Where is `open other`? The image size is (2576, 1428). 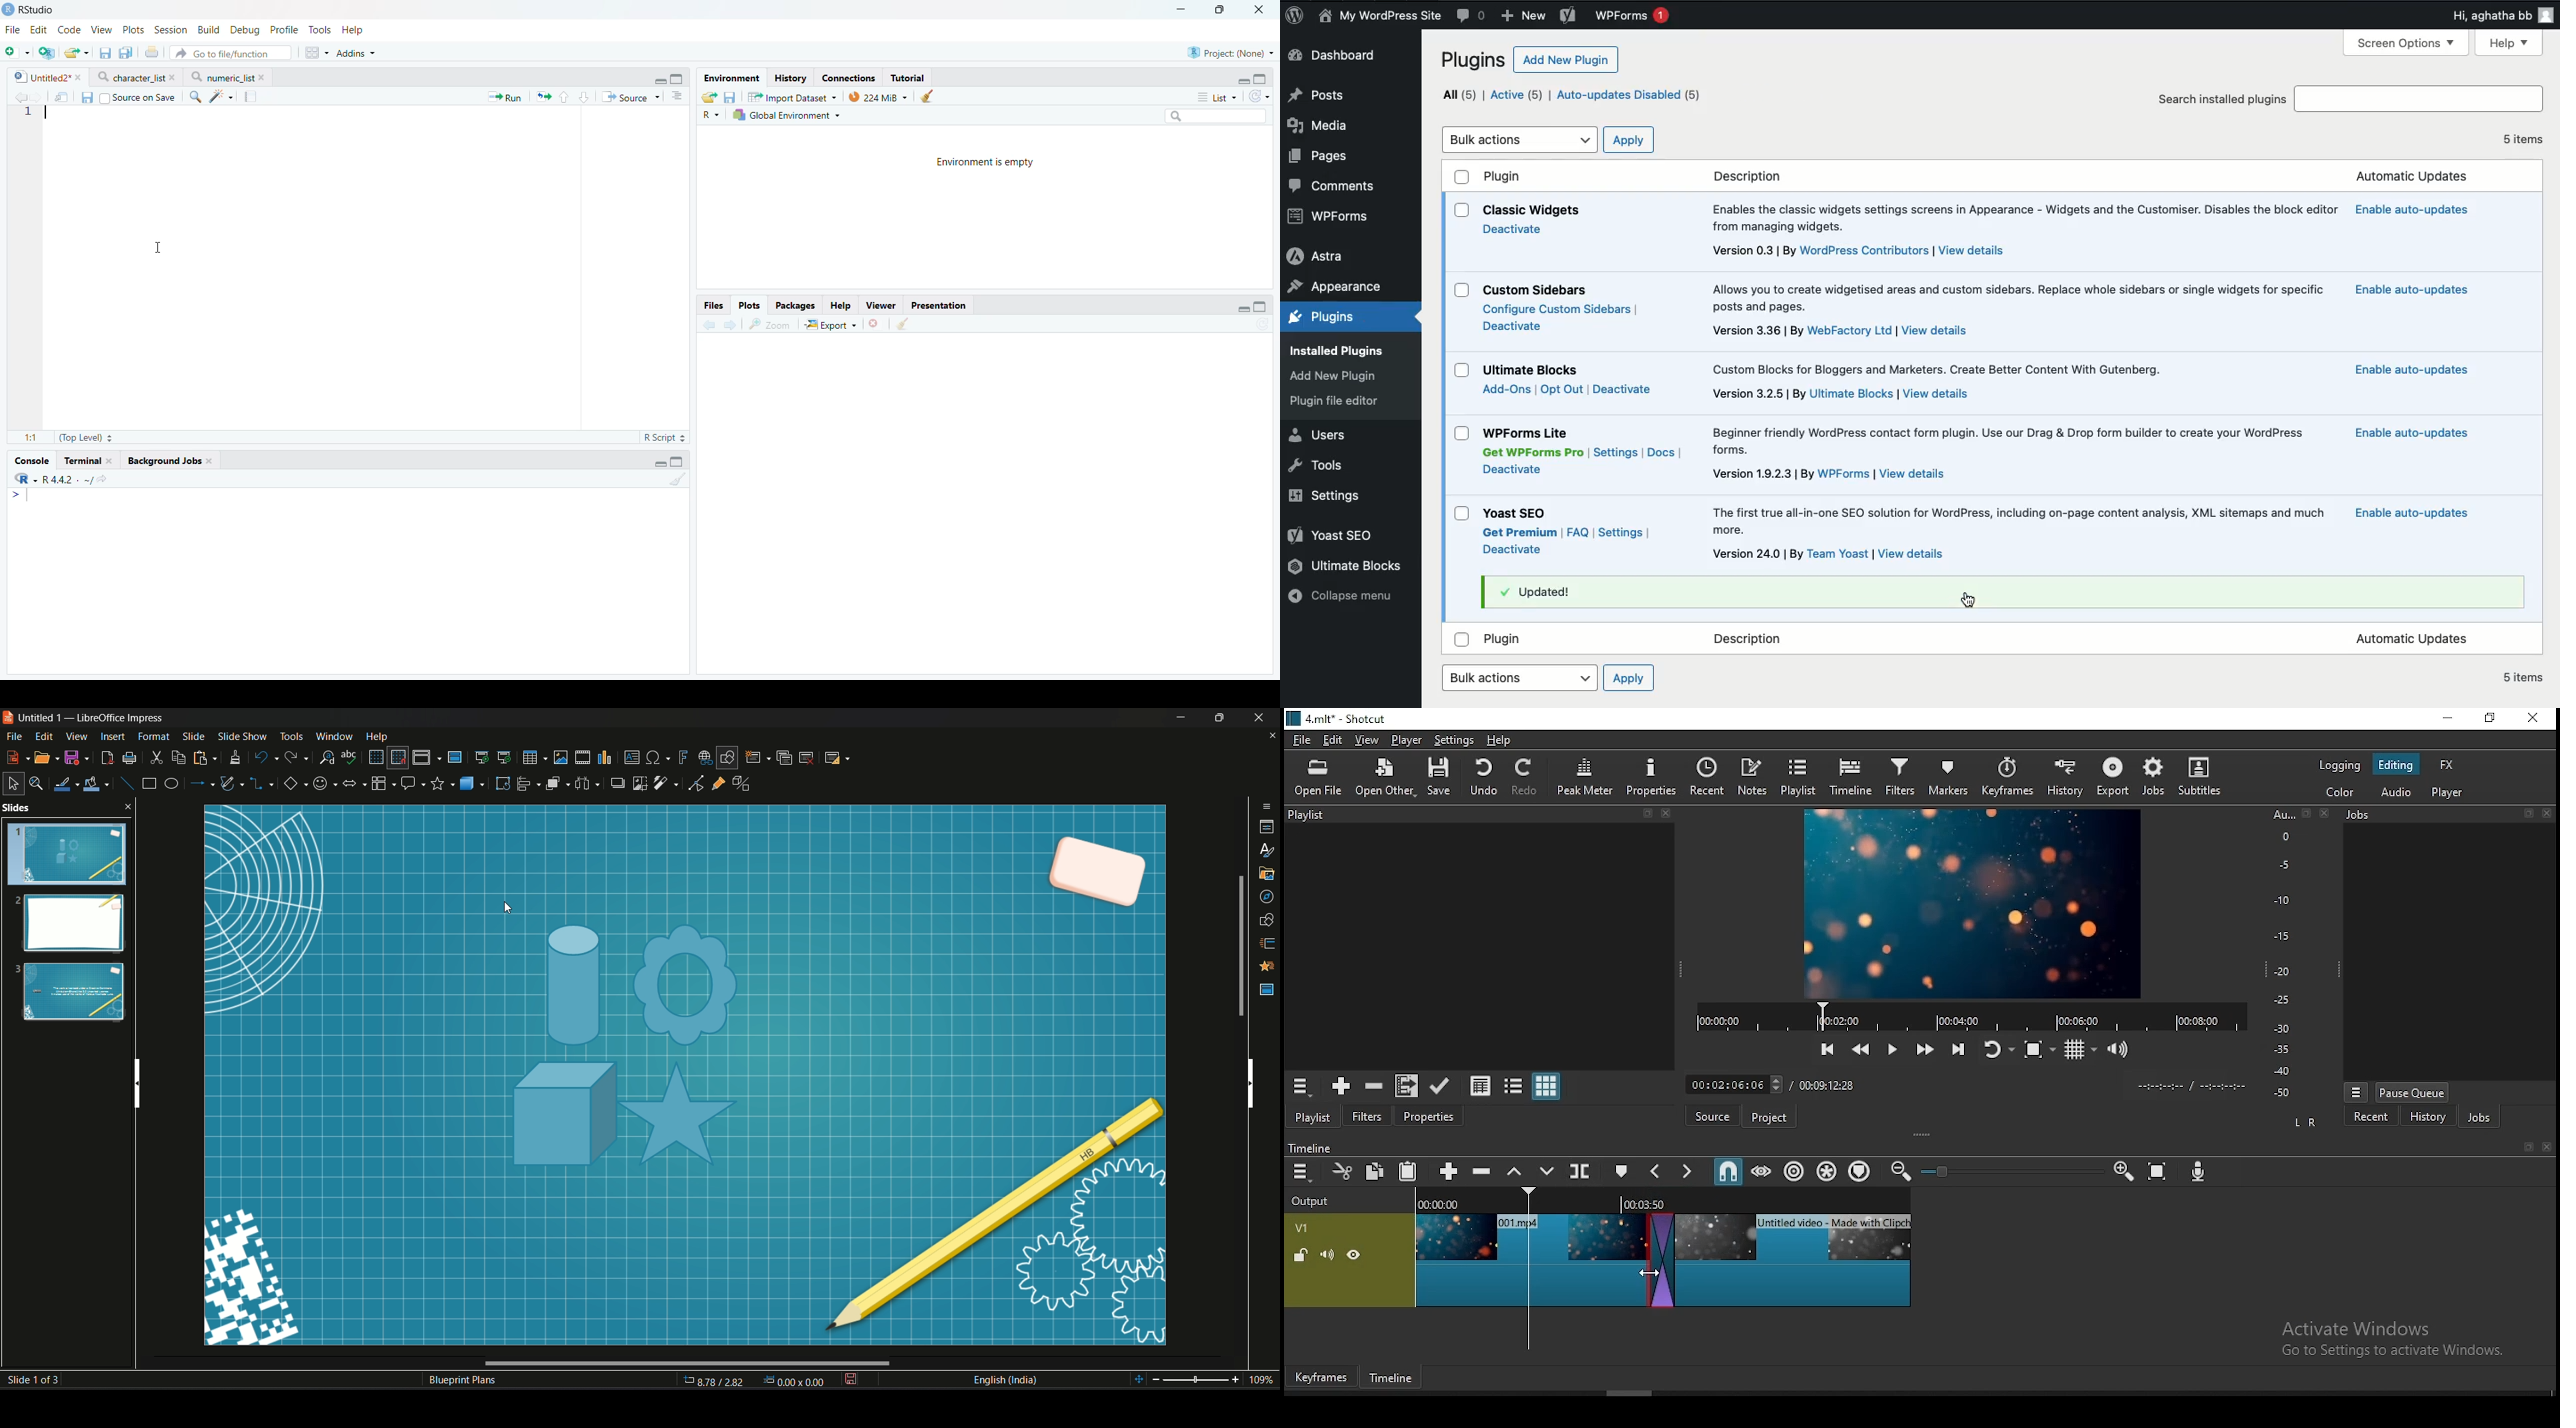
open other is located at coordinates (1387, 778).